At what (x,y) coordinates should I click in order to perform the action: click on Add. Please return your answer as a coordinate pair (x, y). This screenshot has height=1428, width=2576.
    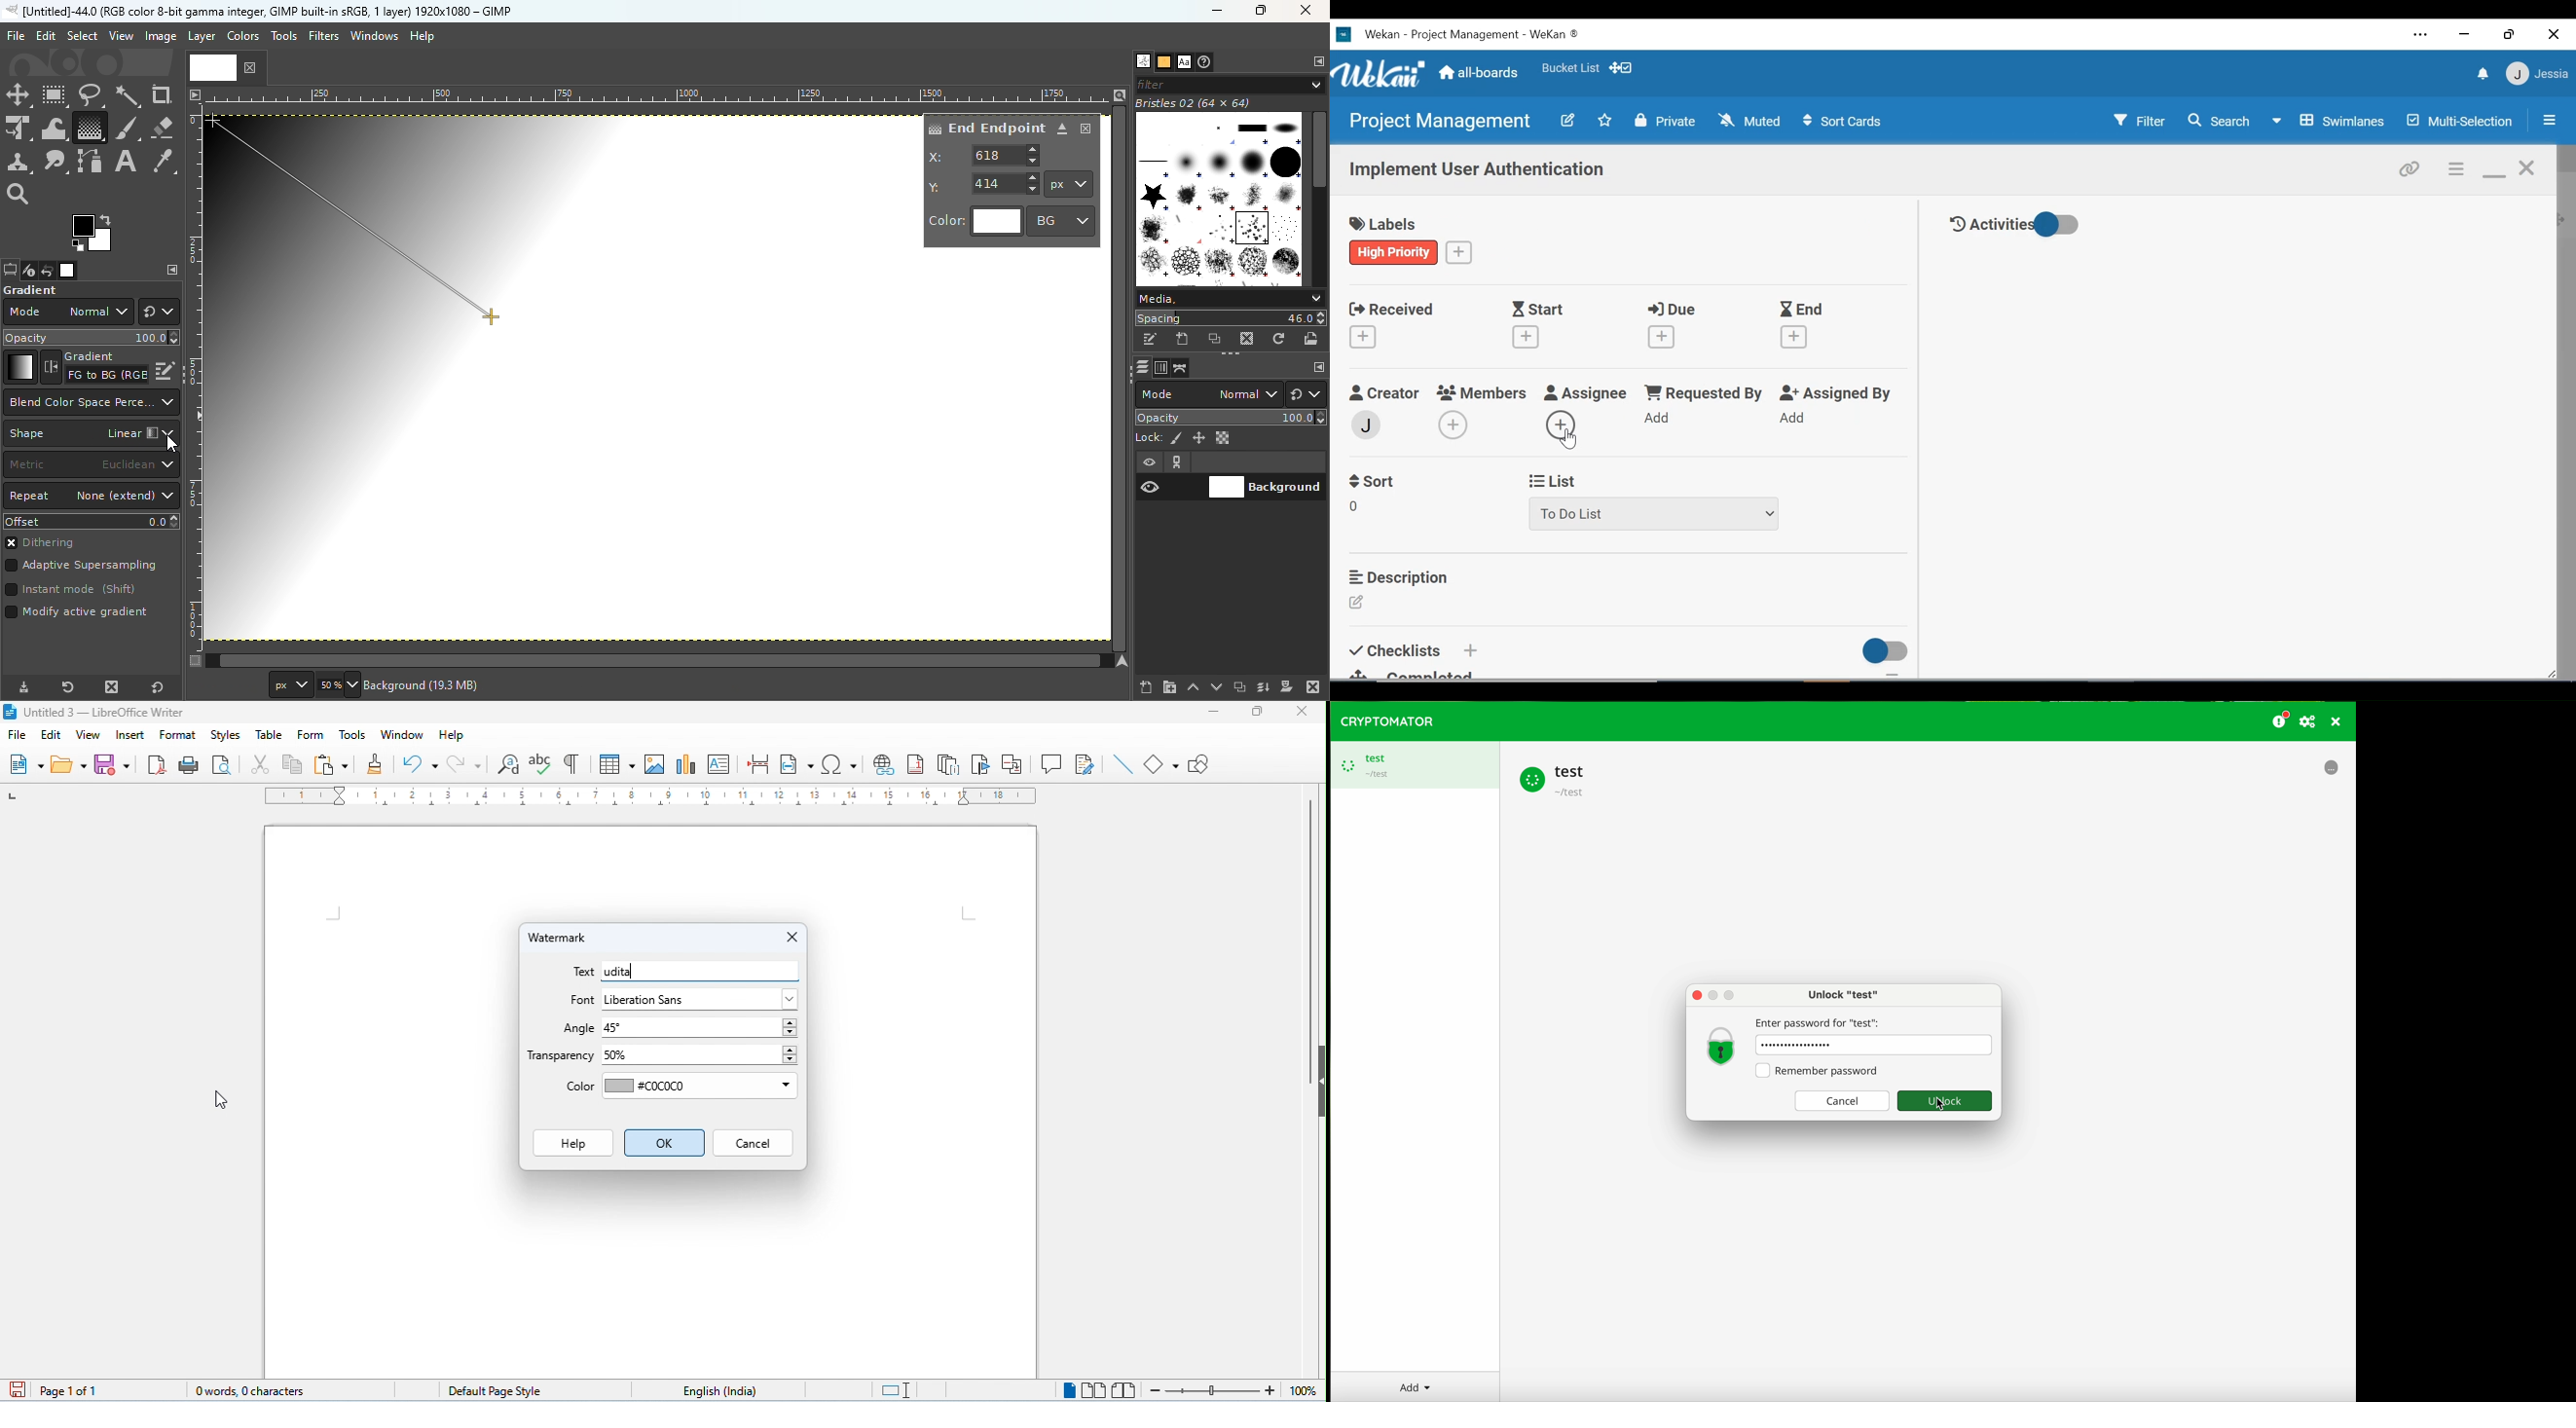
    Looking at the image, I should click on (1469, 650).